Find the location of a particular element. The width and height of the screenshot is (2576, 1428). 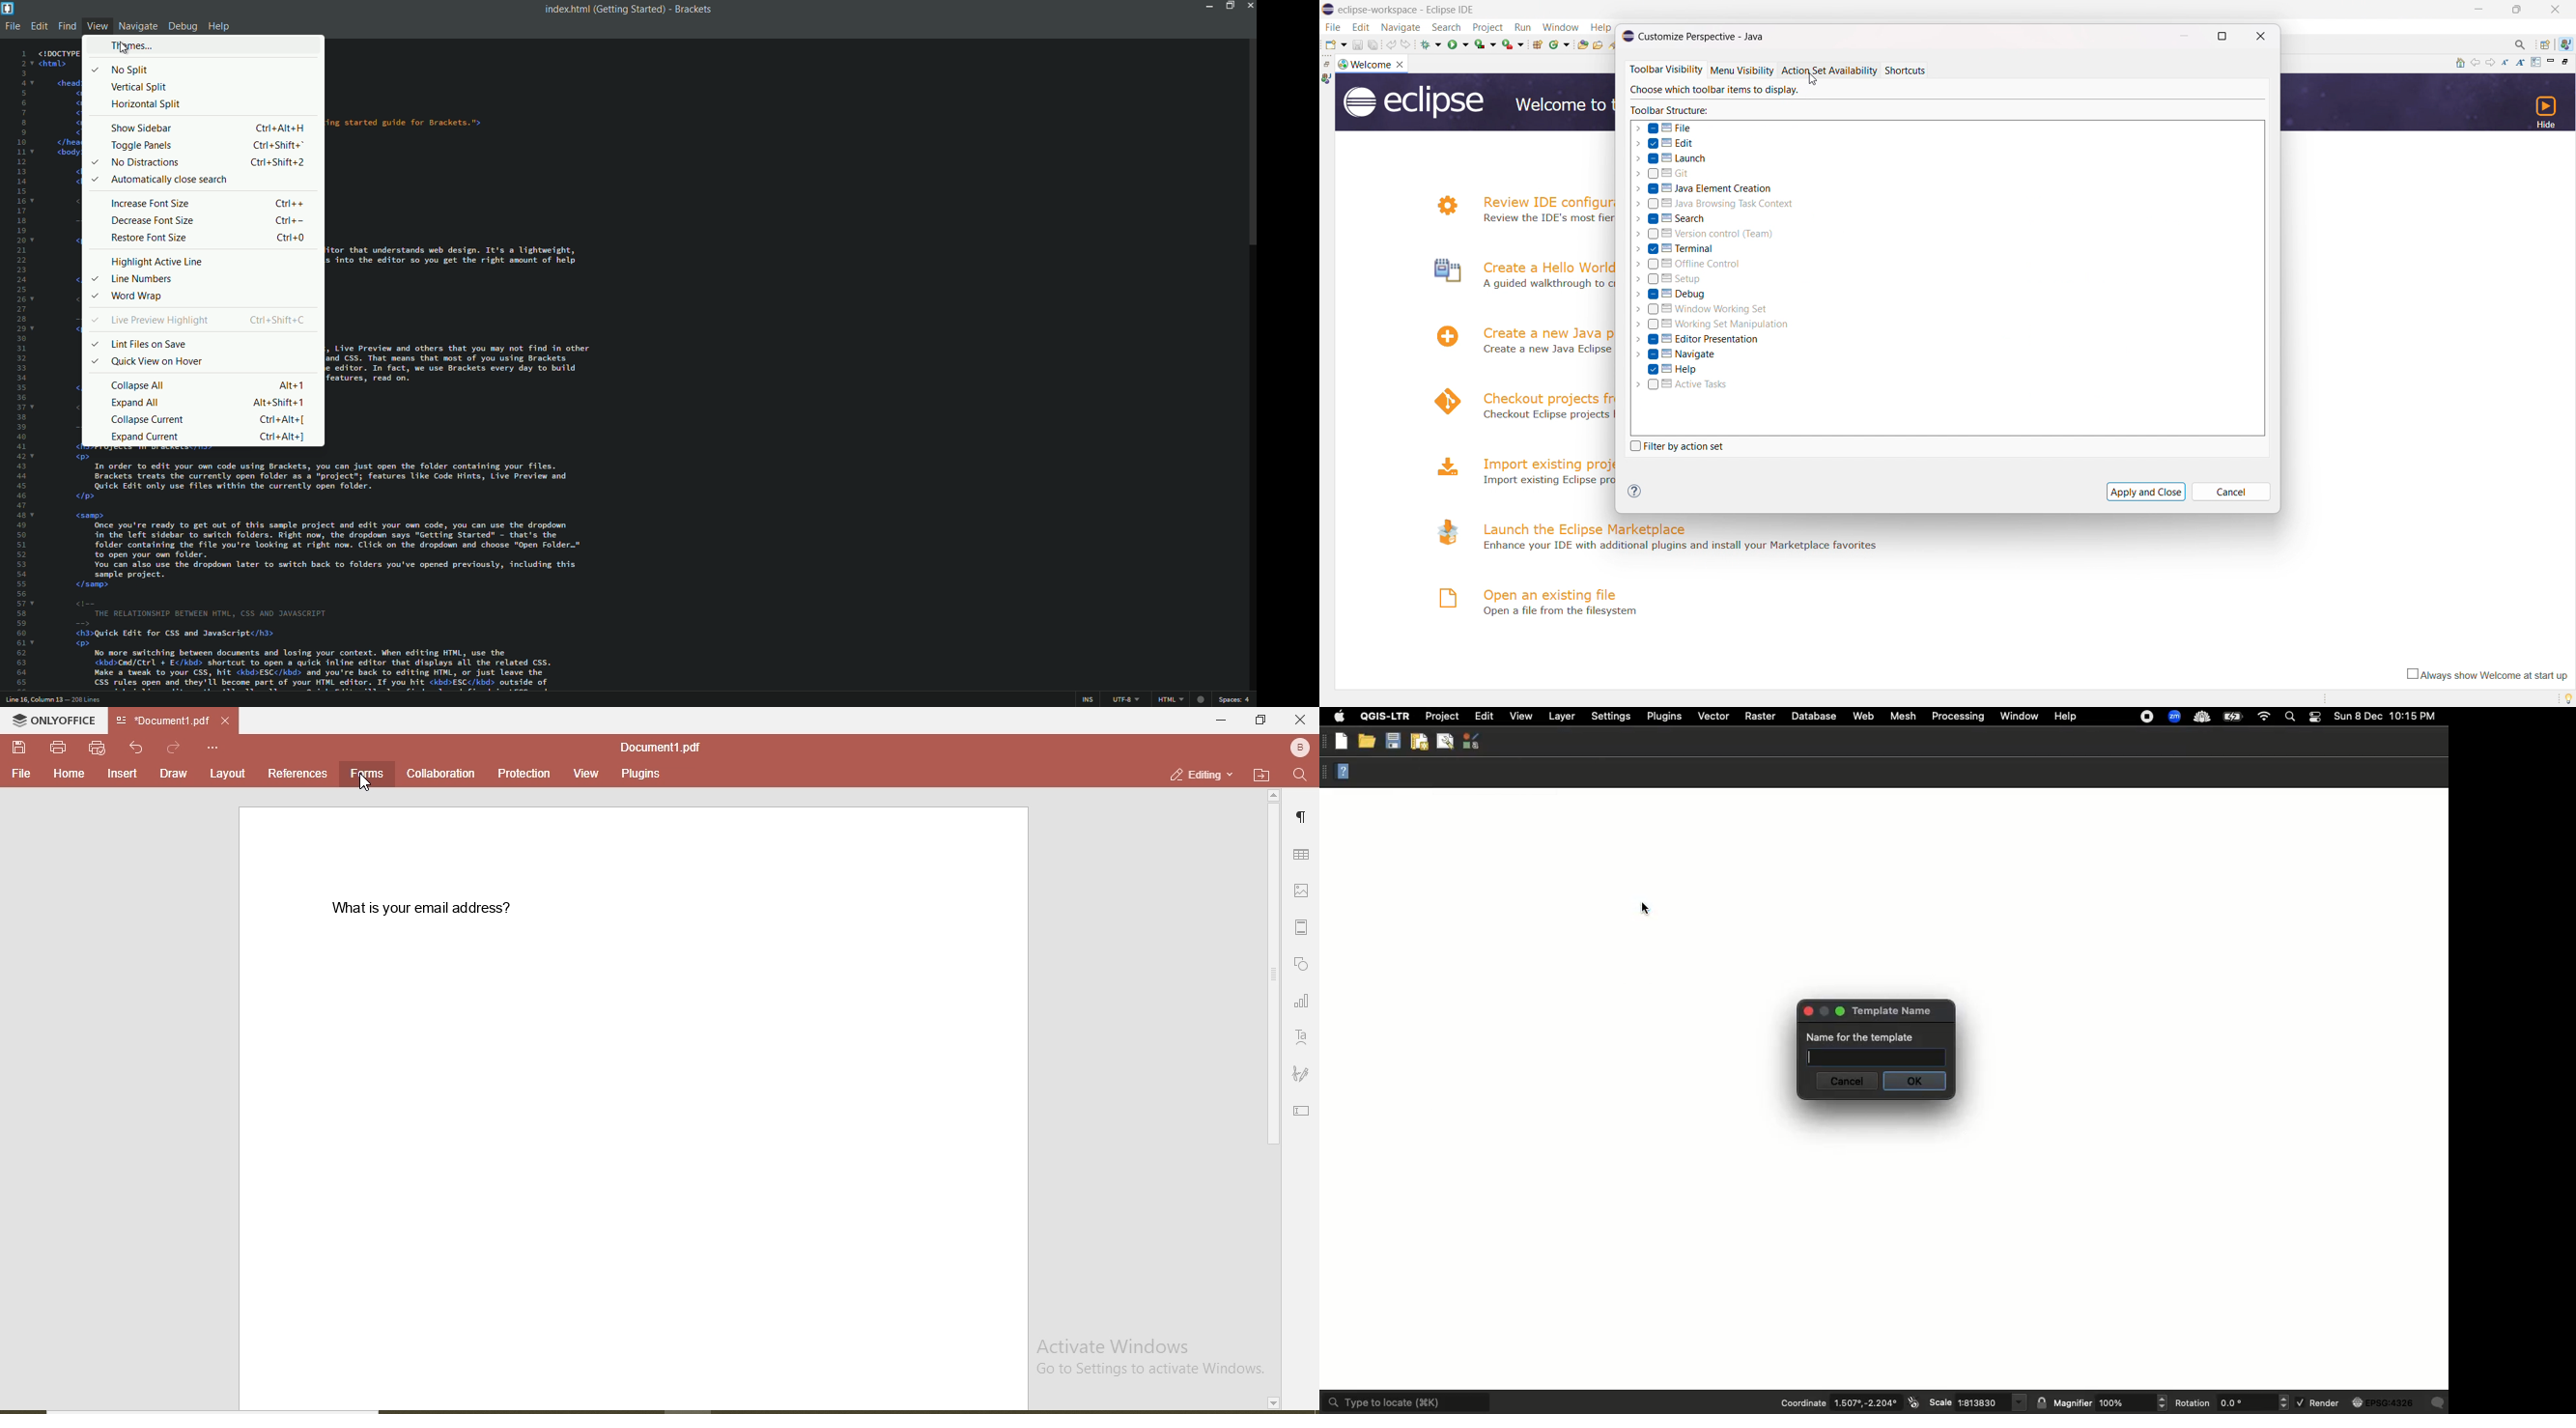

run is located at coordinates (1522, 27).